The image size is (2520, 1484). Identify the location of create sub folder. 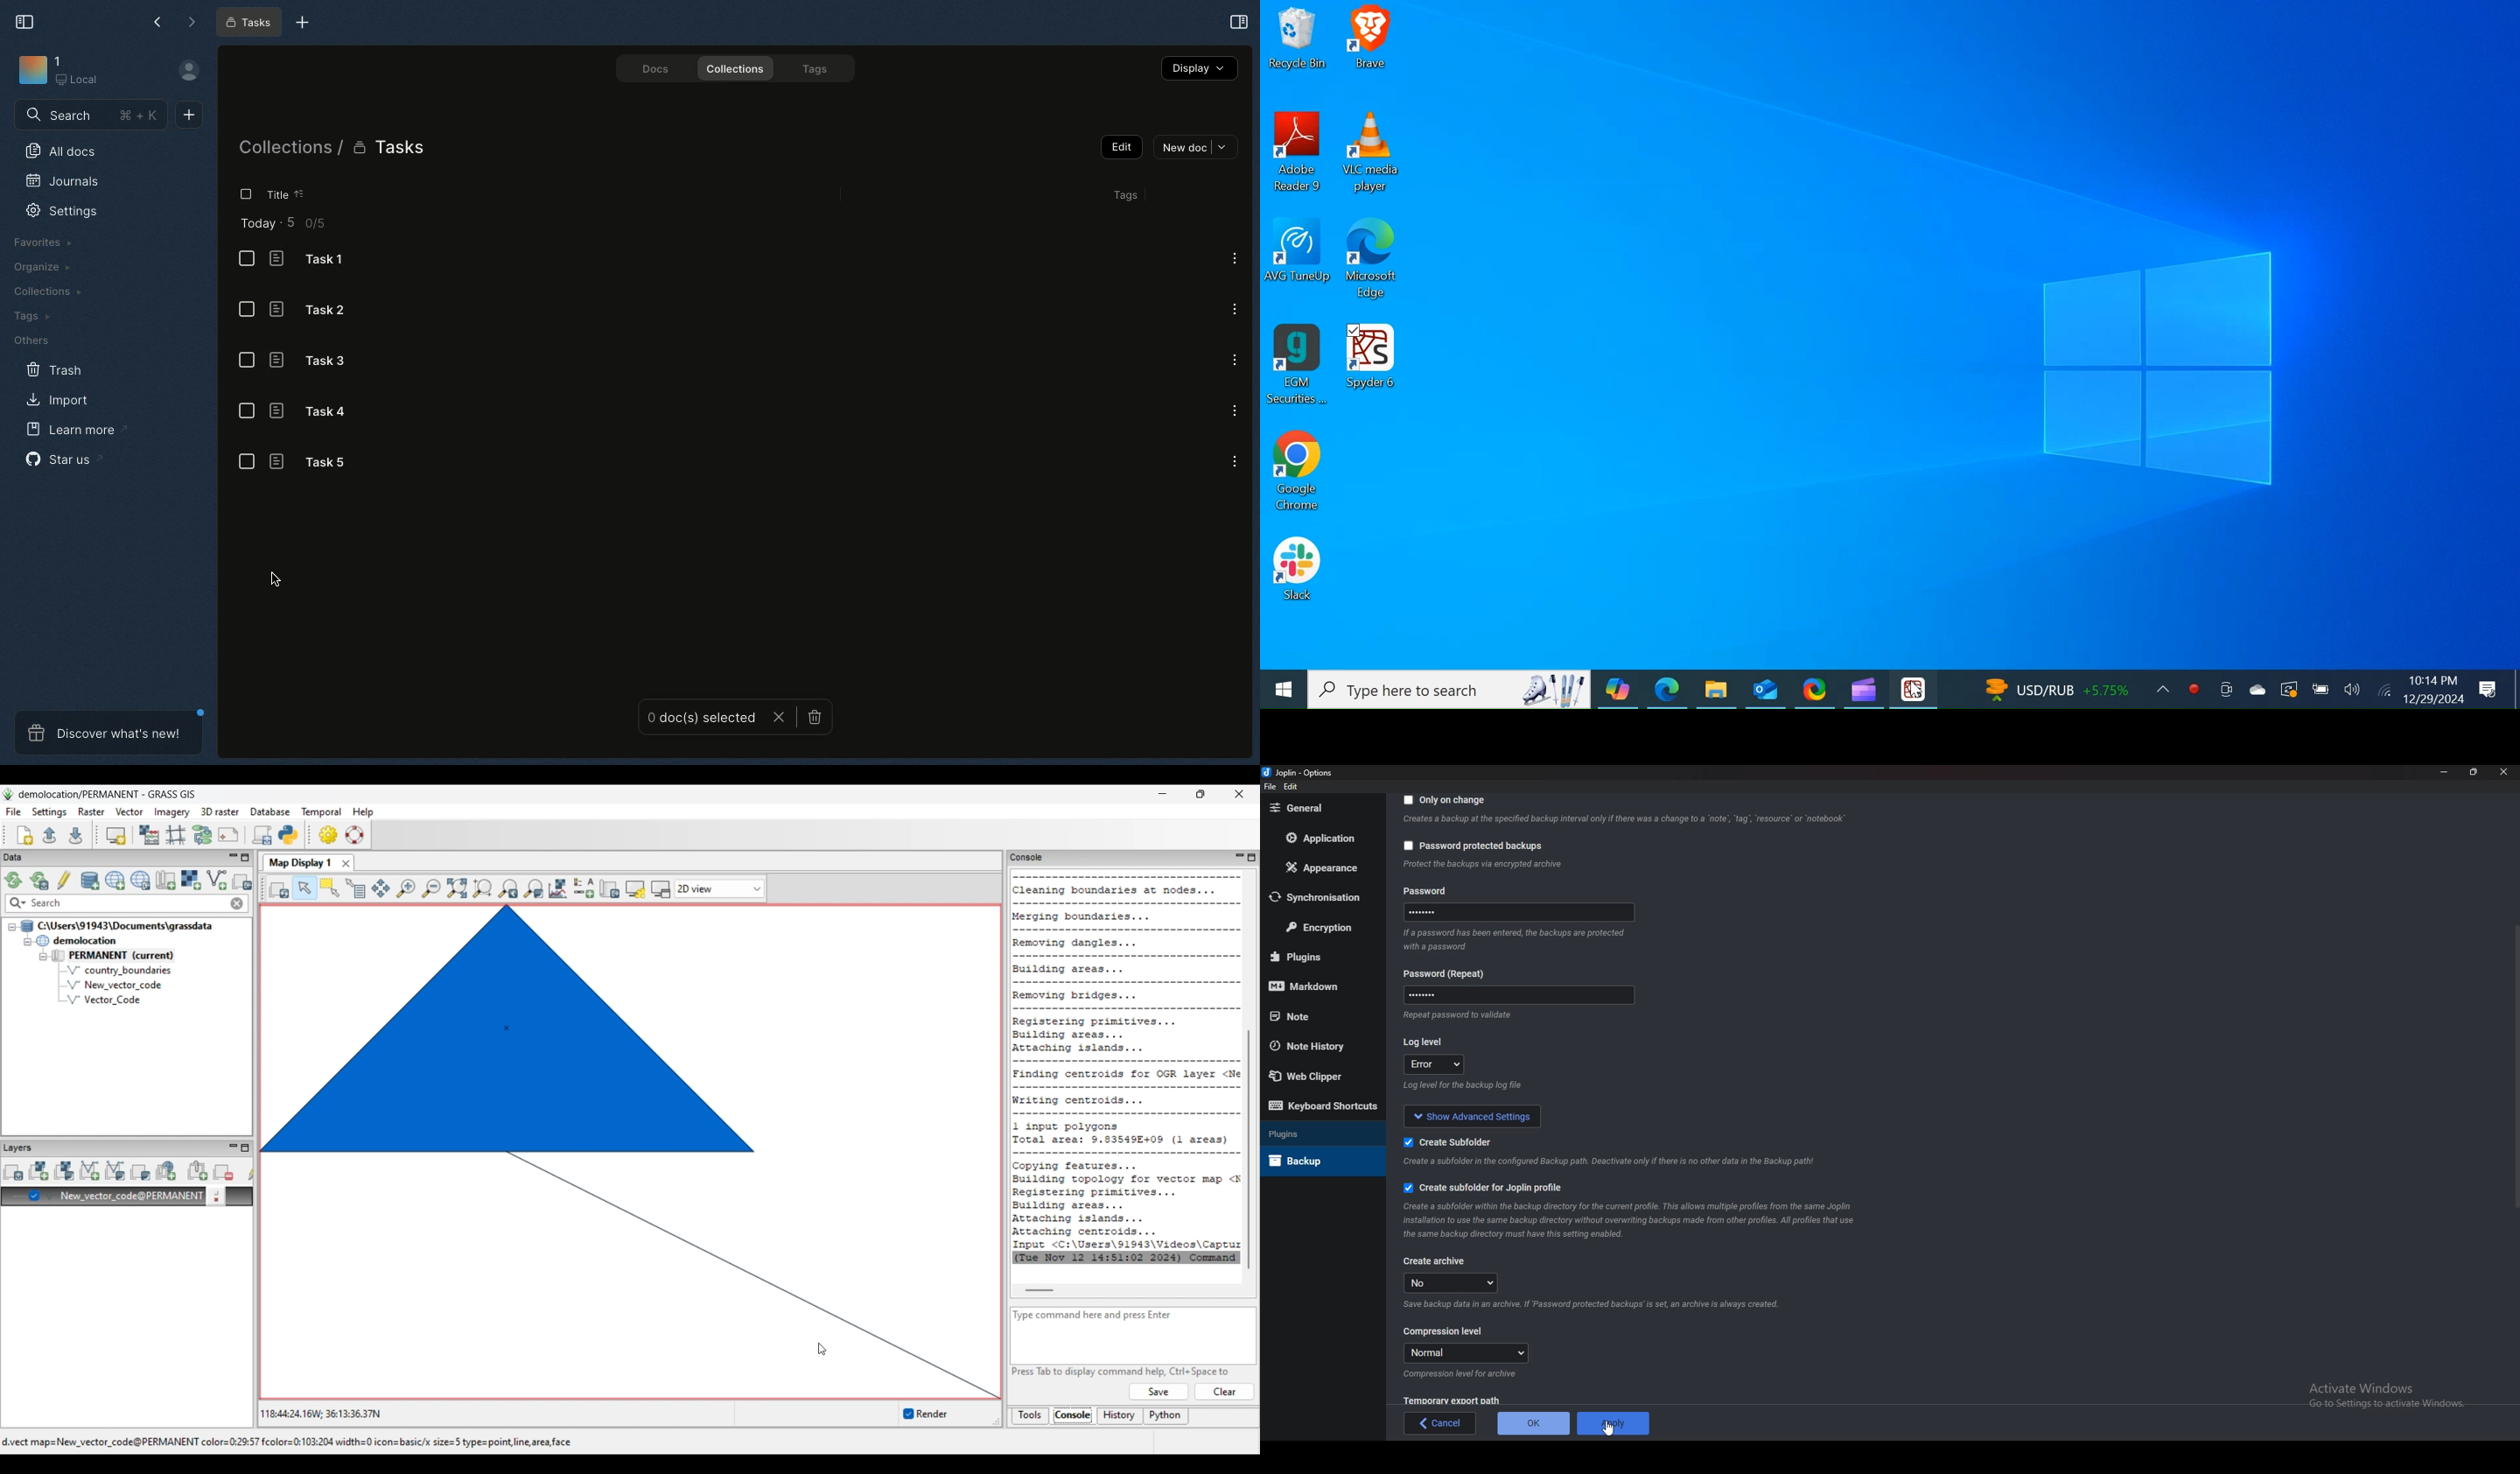
(1443, 1142).